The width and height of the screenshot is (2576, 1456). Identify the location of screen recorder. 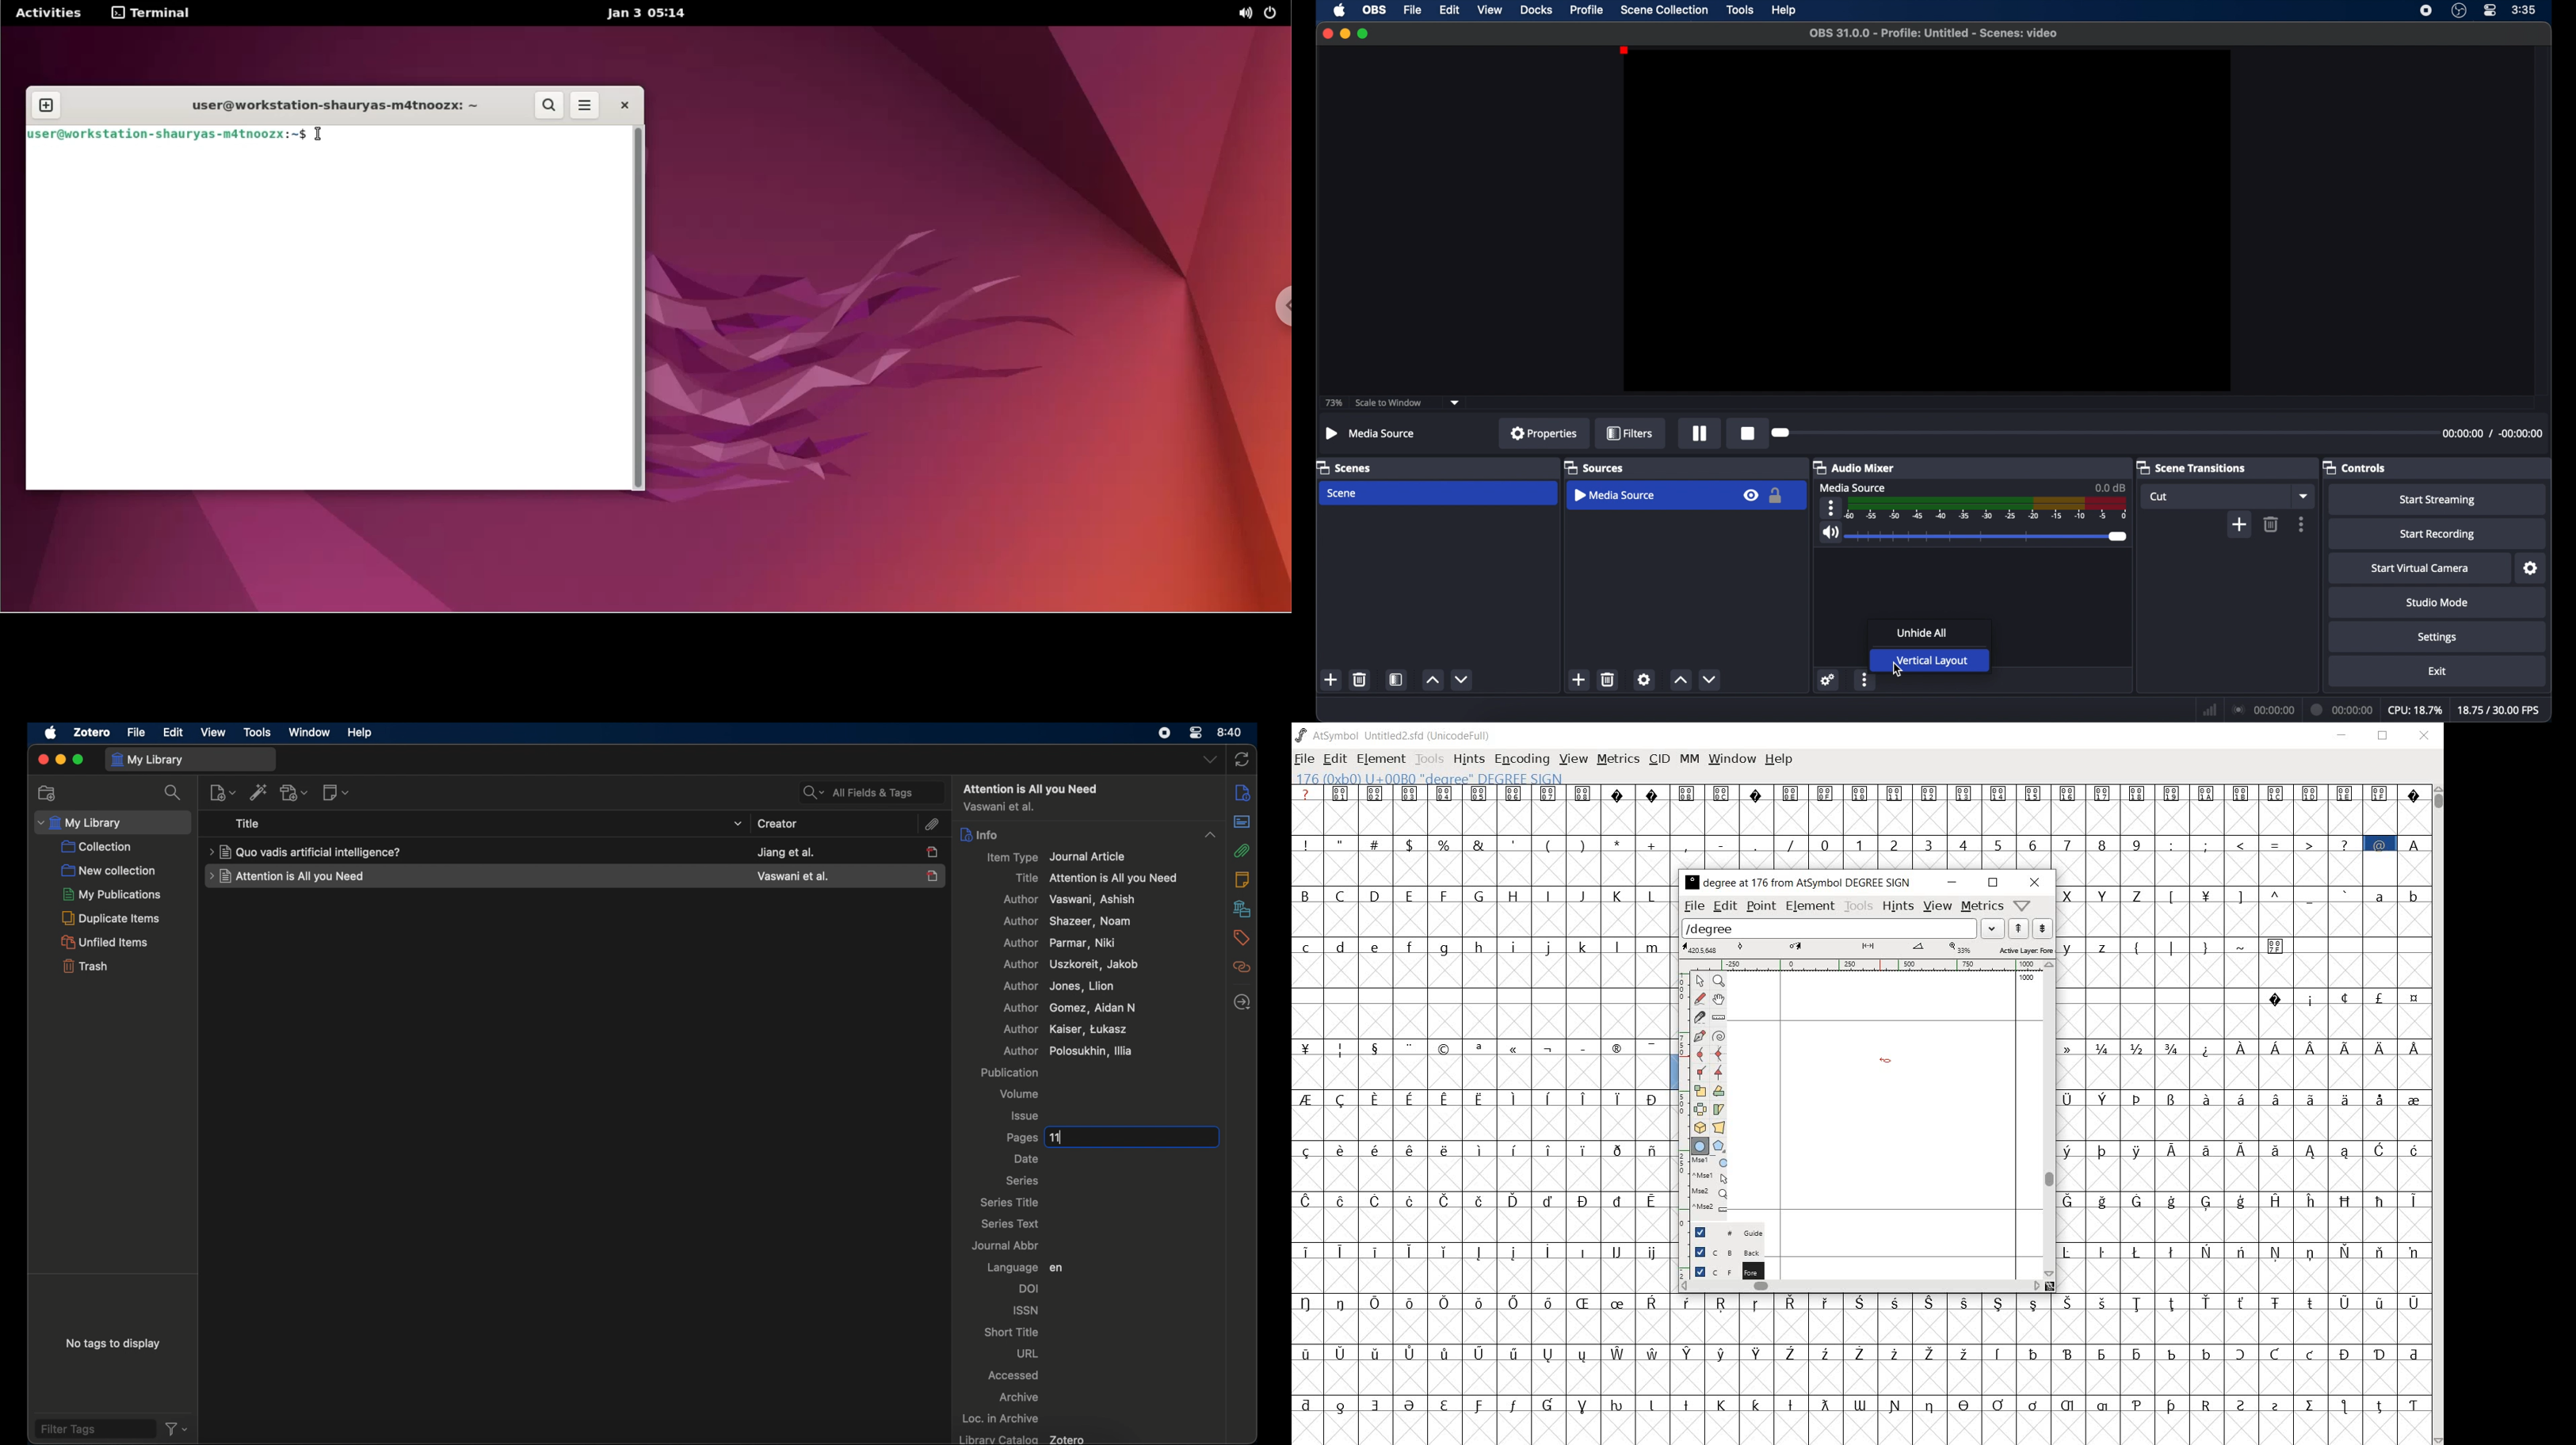
(1166, 733).